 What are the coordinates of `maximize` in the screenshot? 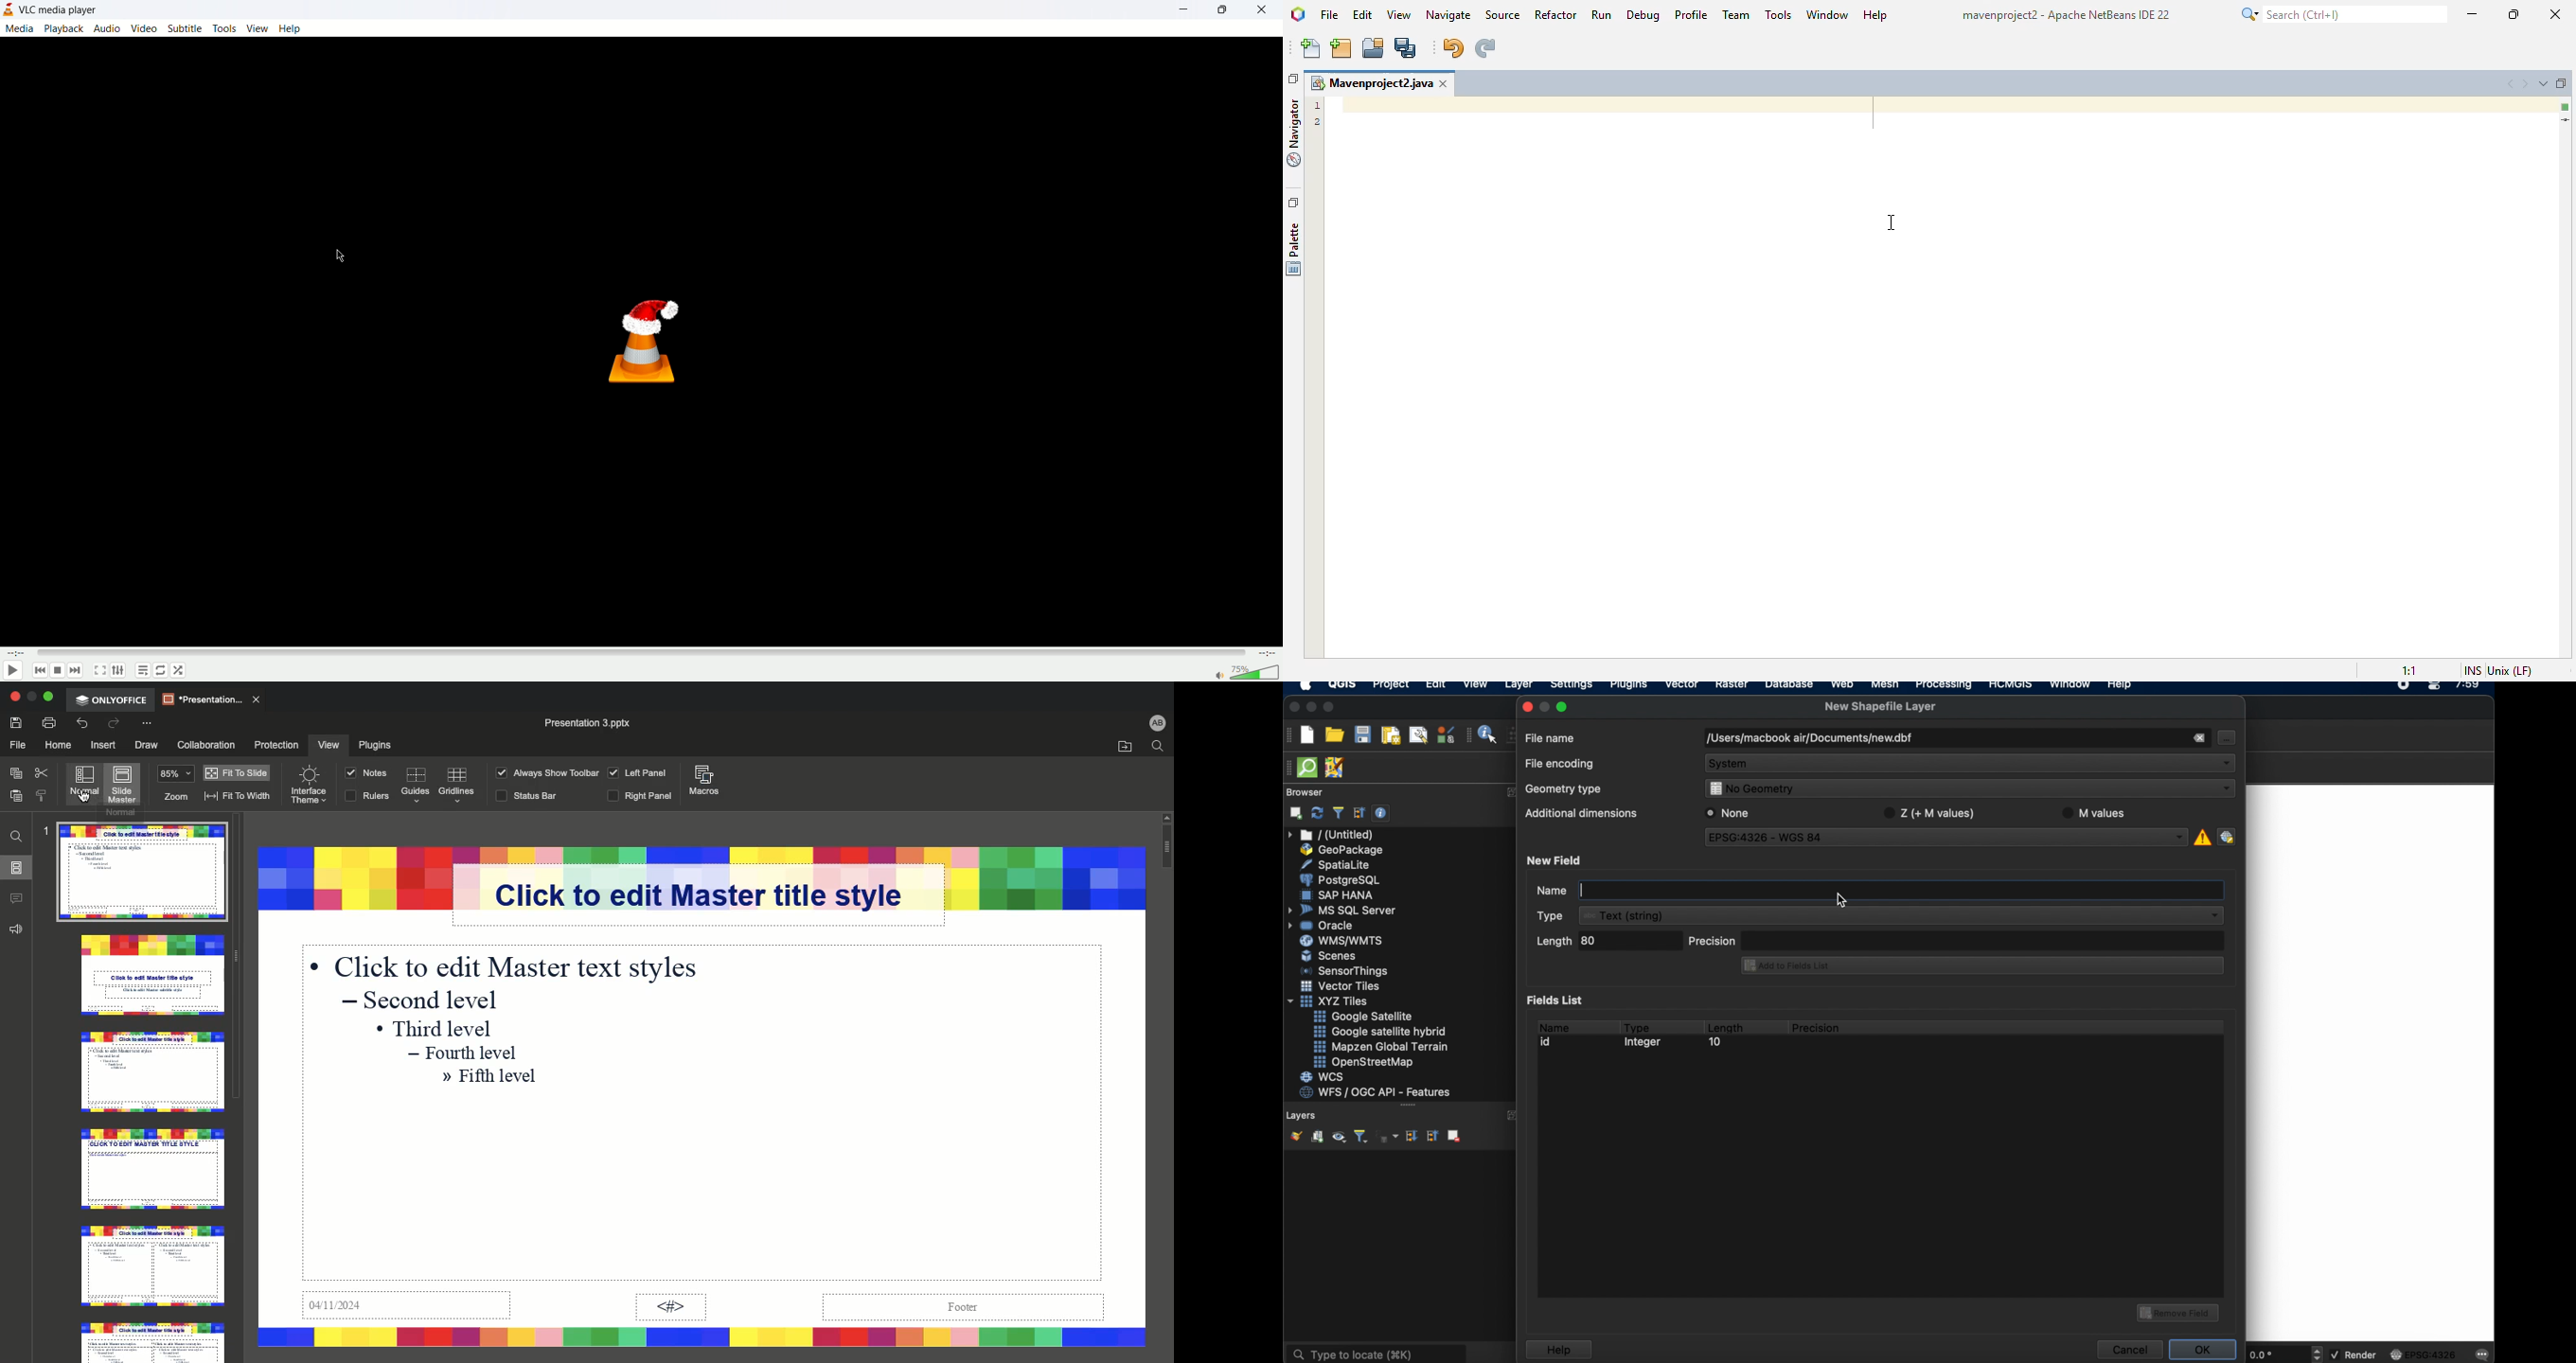 It's located at (1329, 708).